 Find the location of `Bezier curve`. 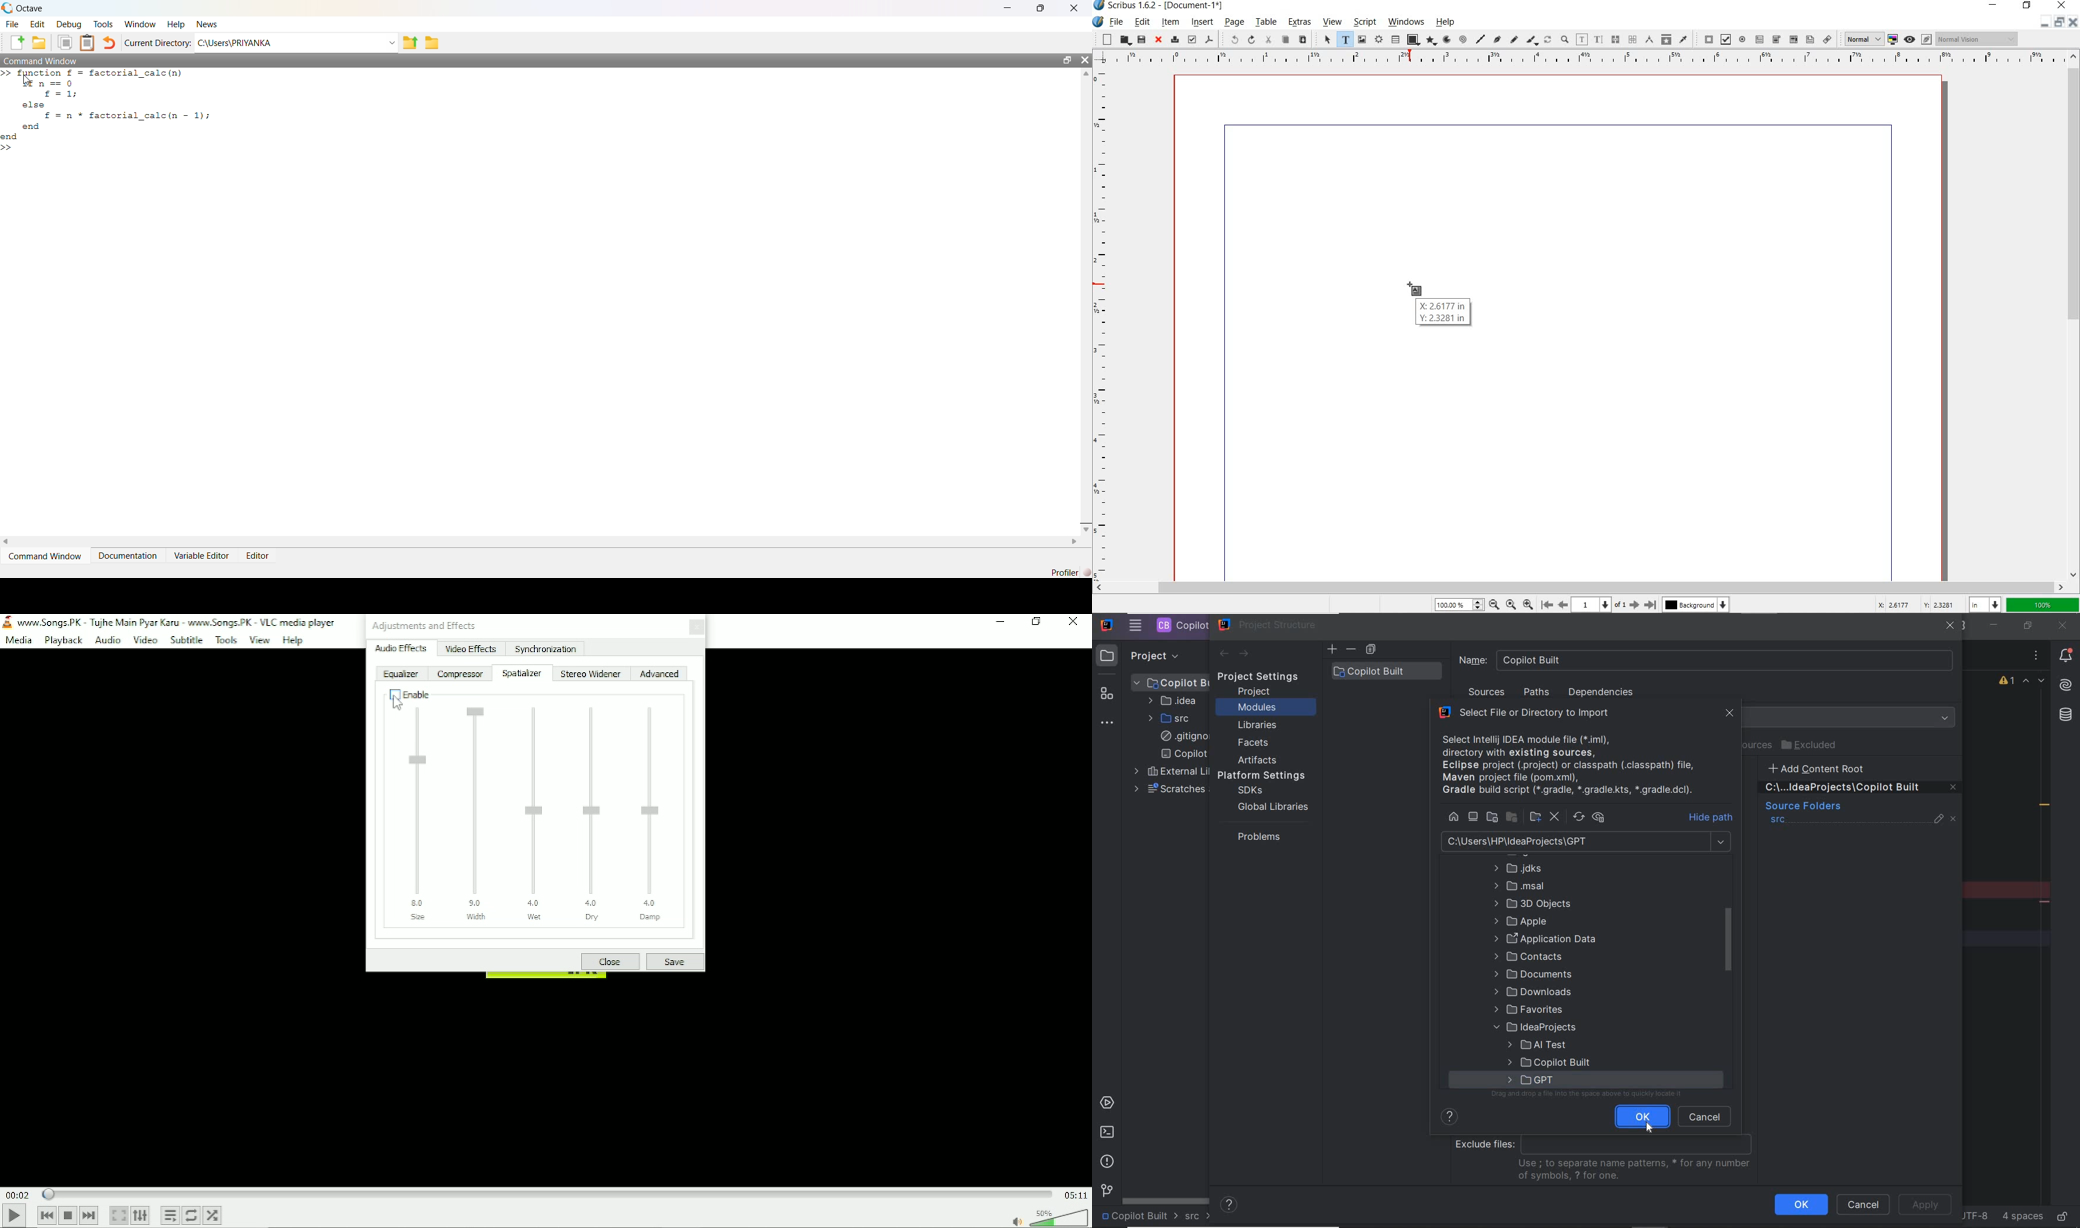

Bezier curve is located at coordinates (1497, 39).